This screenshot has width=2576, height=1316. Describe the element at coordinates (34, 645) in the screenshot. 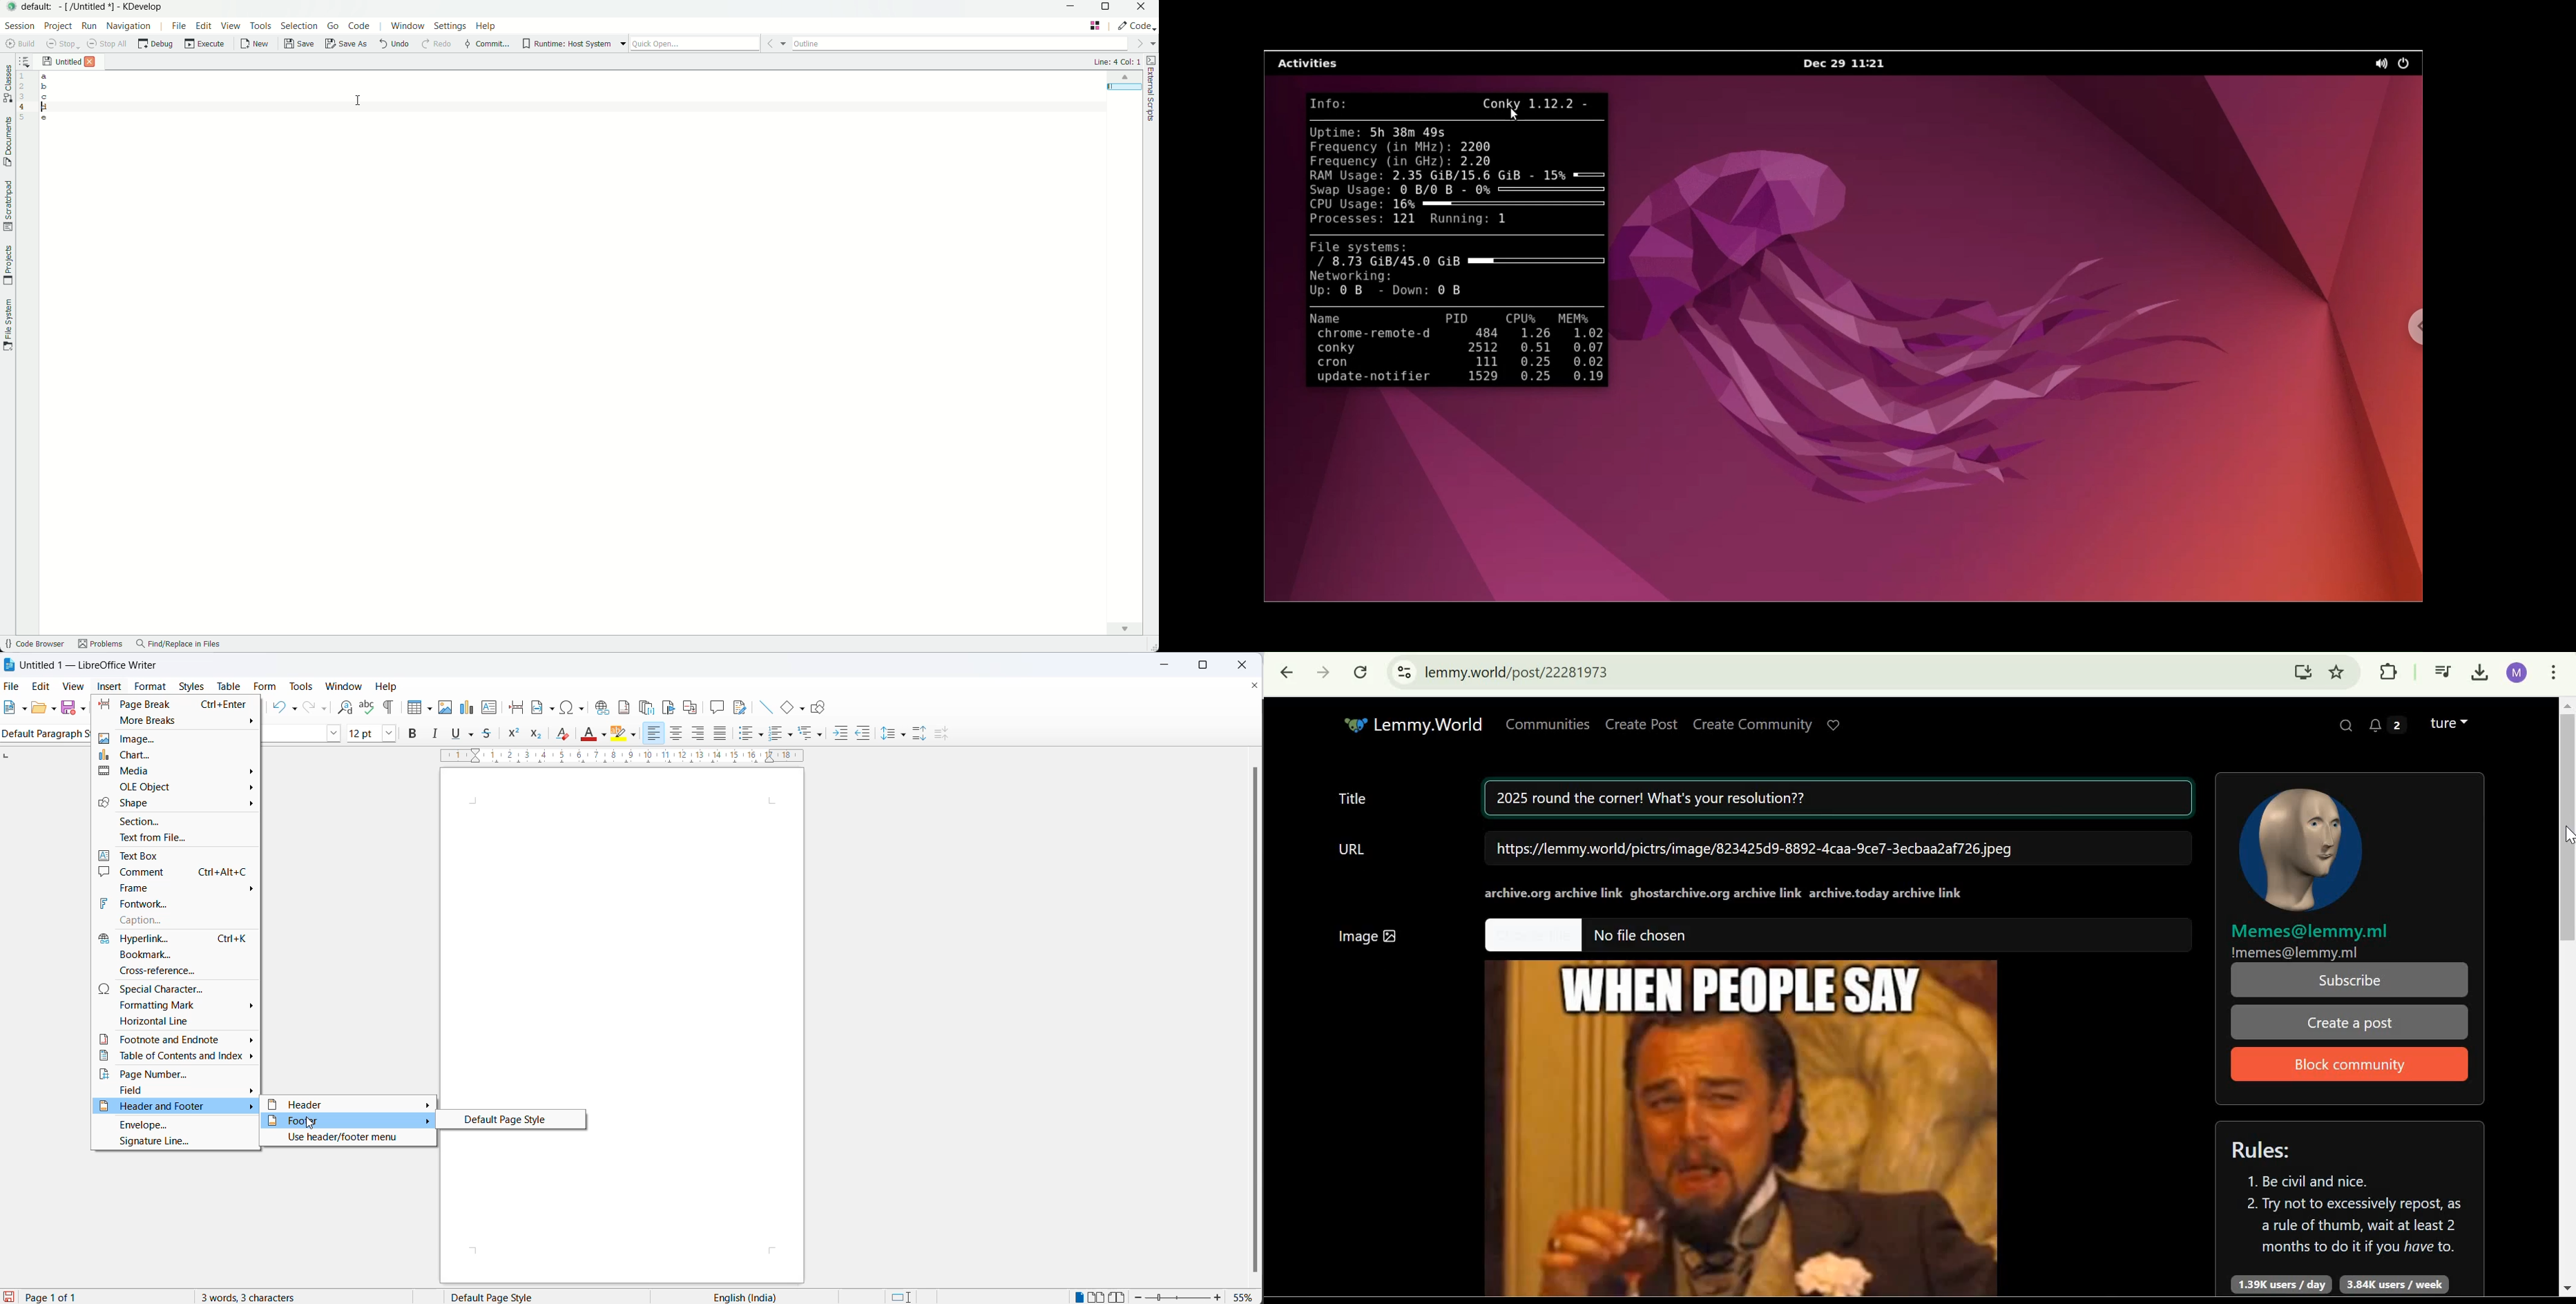

I see `code browser` at that location.